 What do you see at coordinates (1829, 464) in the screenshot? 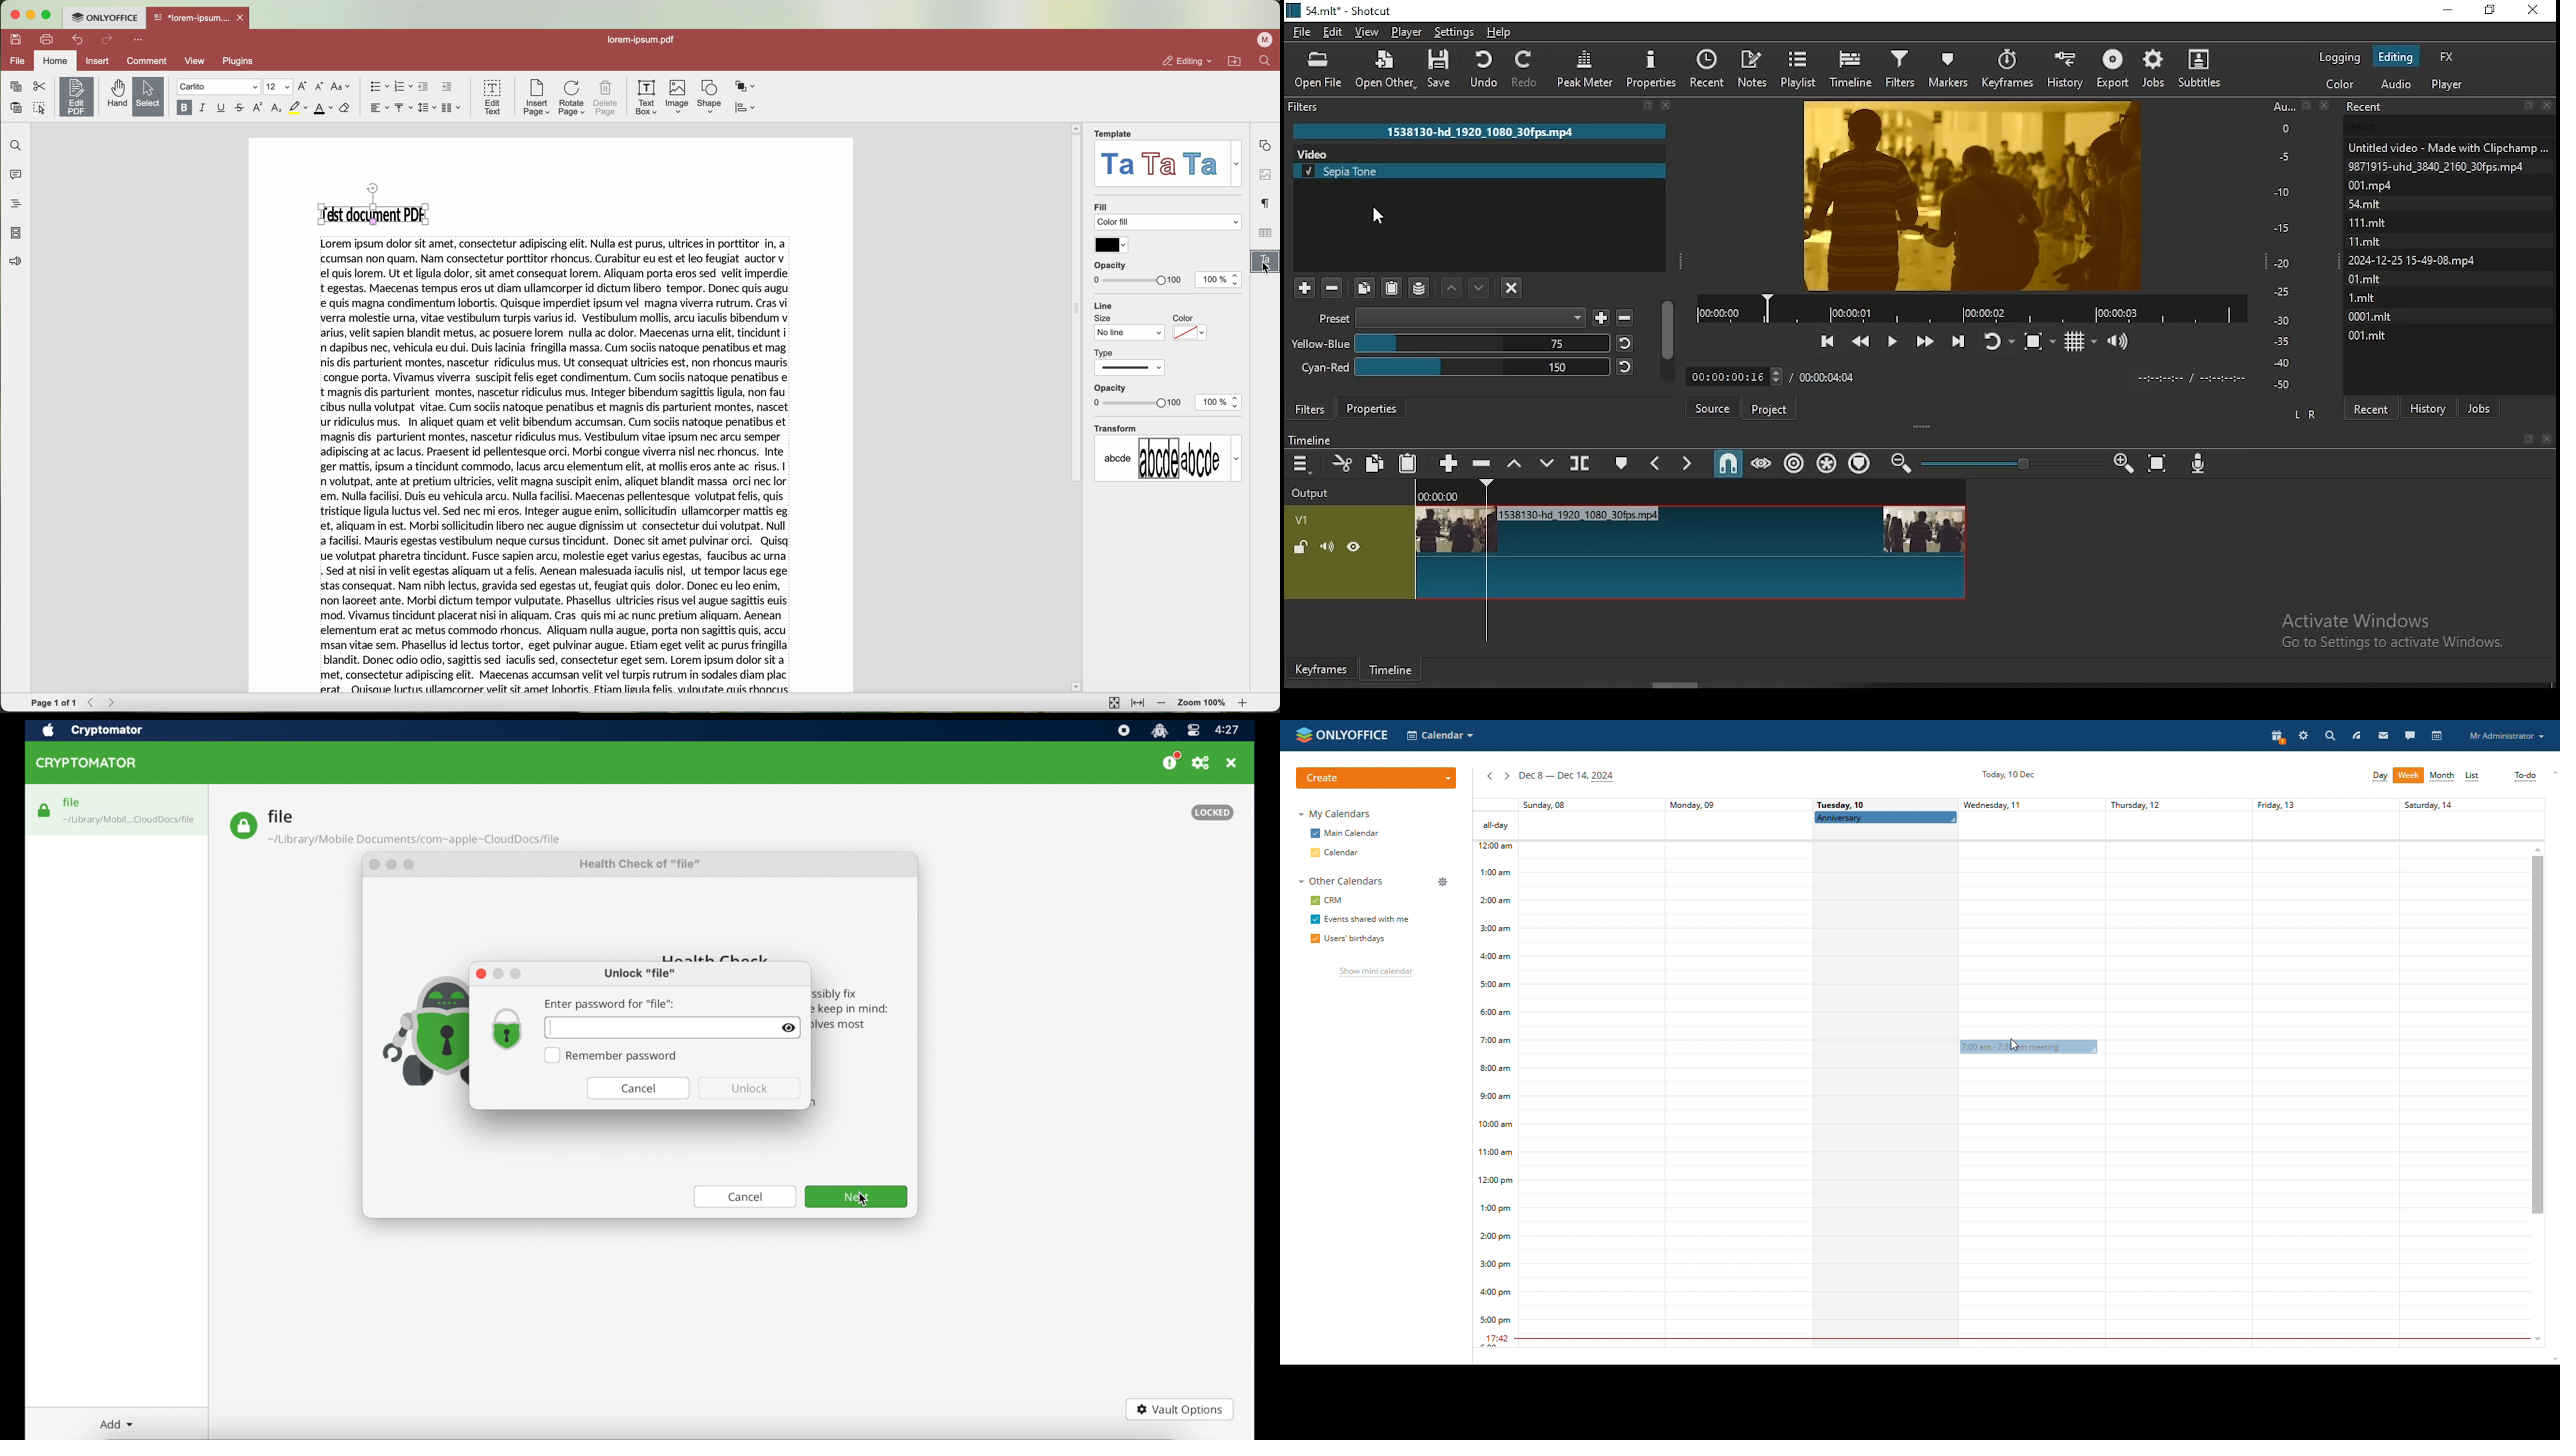
I see `ripple all tracks` at bounding box center [1829, 464].